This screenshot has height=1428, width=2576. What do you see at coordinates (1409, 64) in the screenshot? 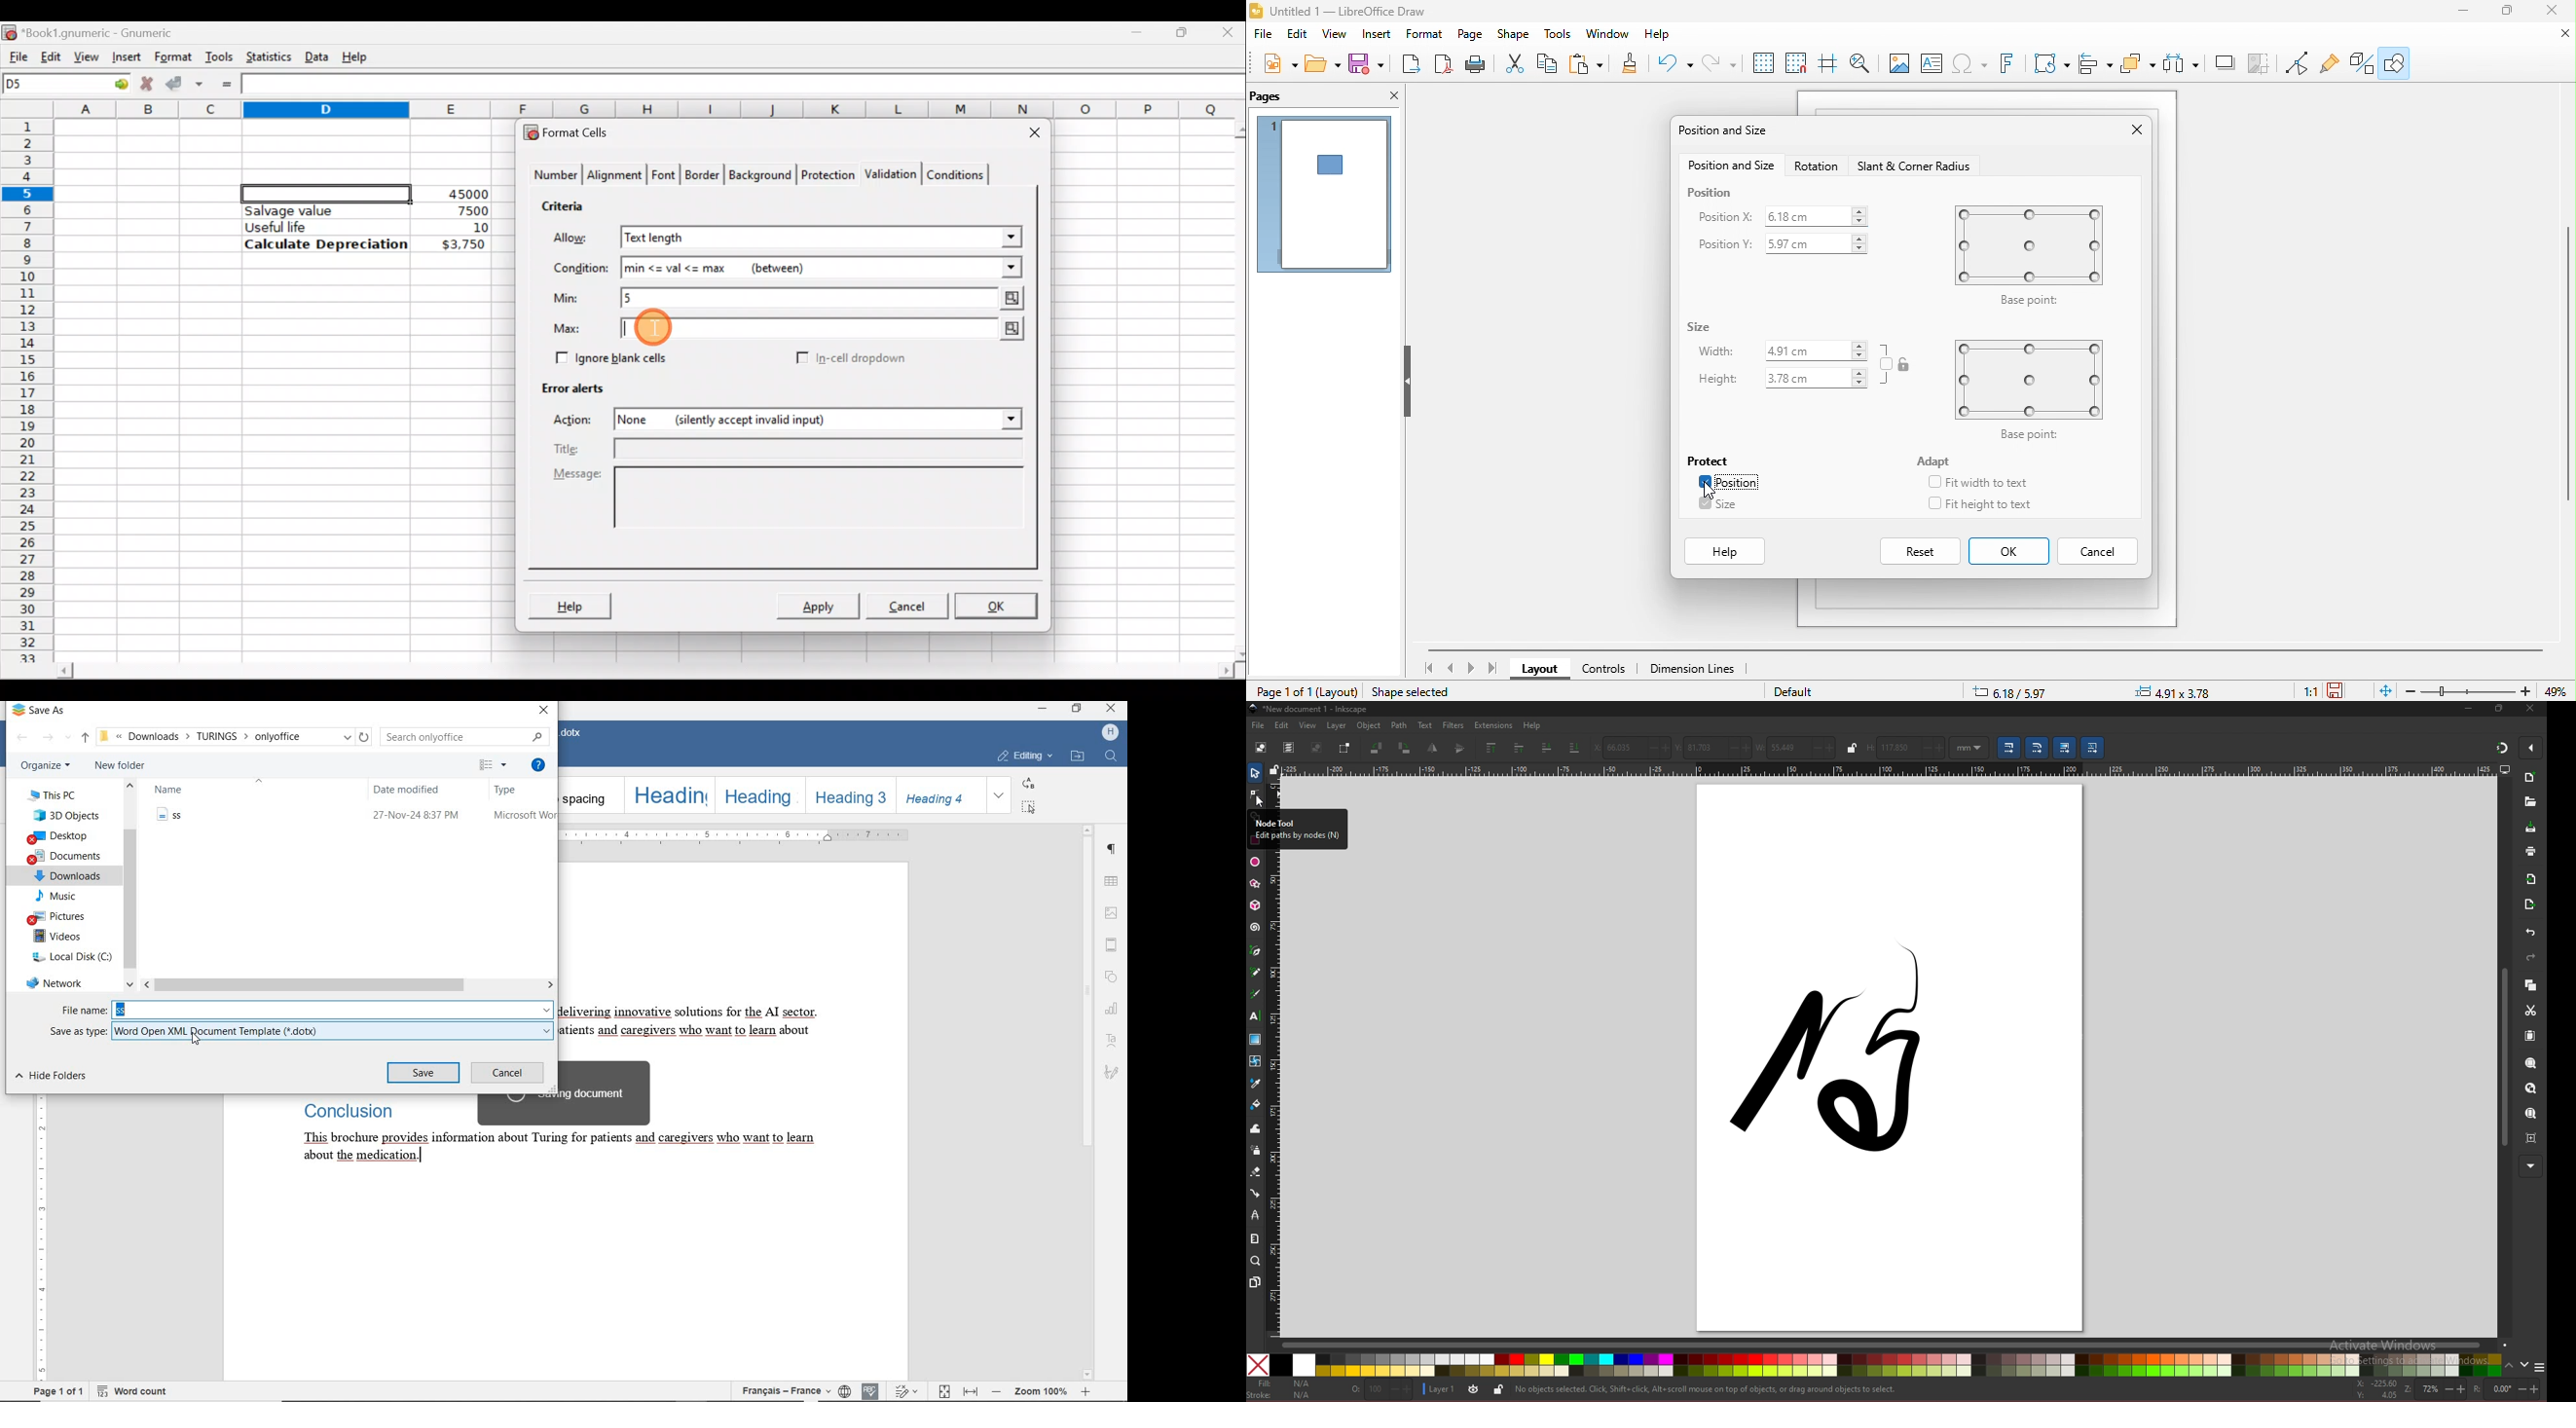
I see `export` at bounding box center [1409, 64].